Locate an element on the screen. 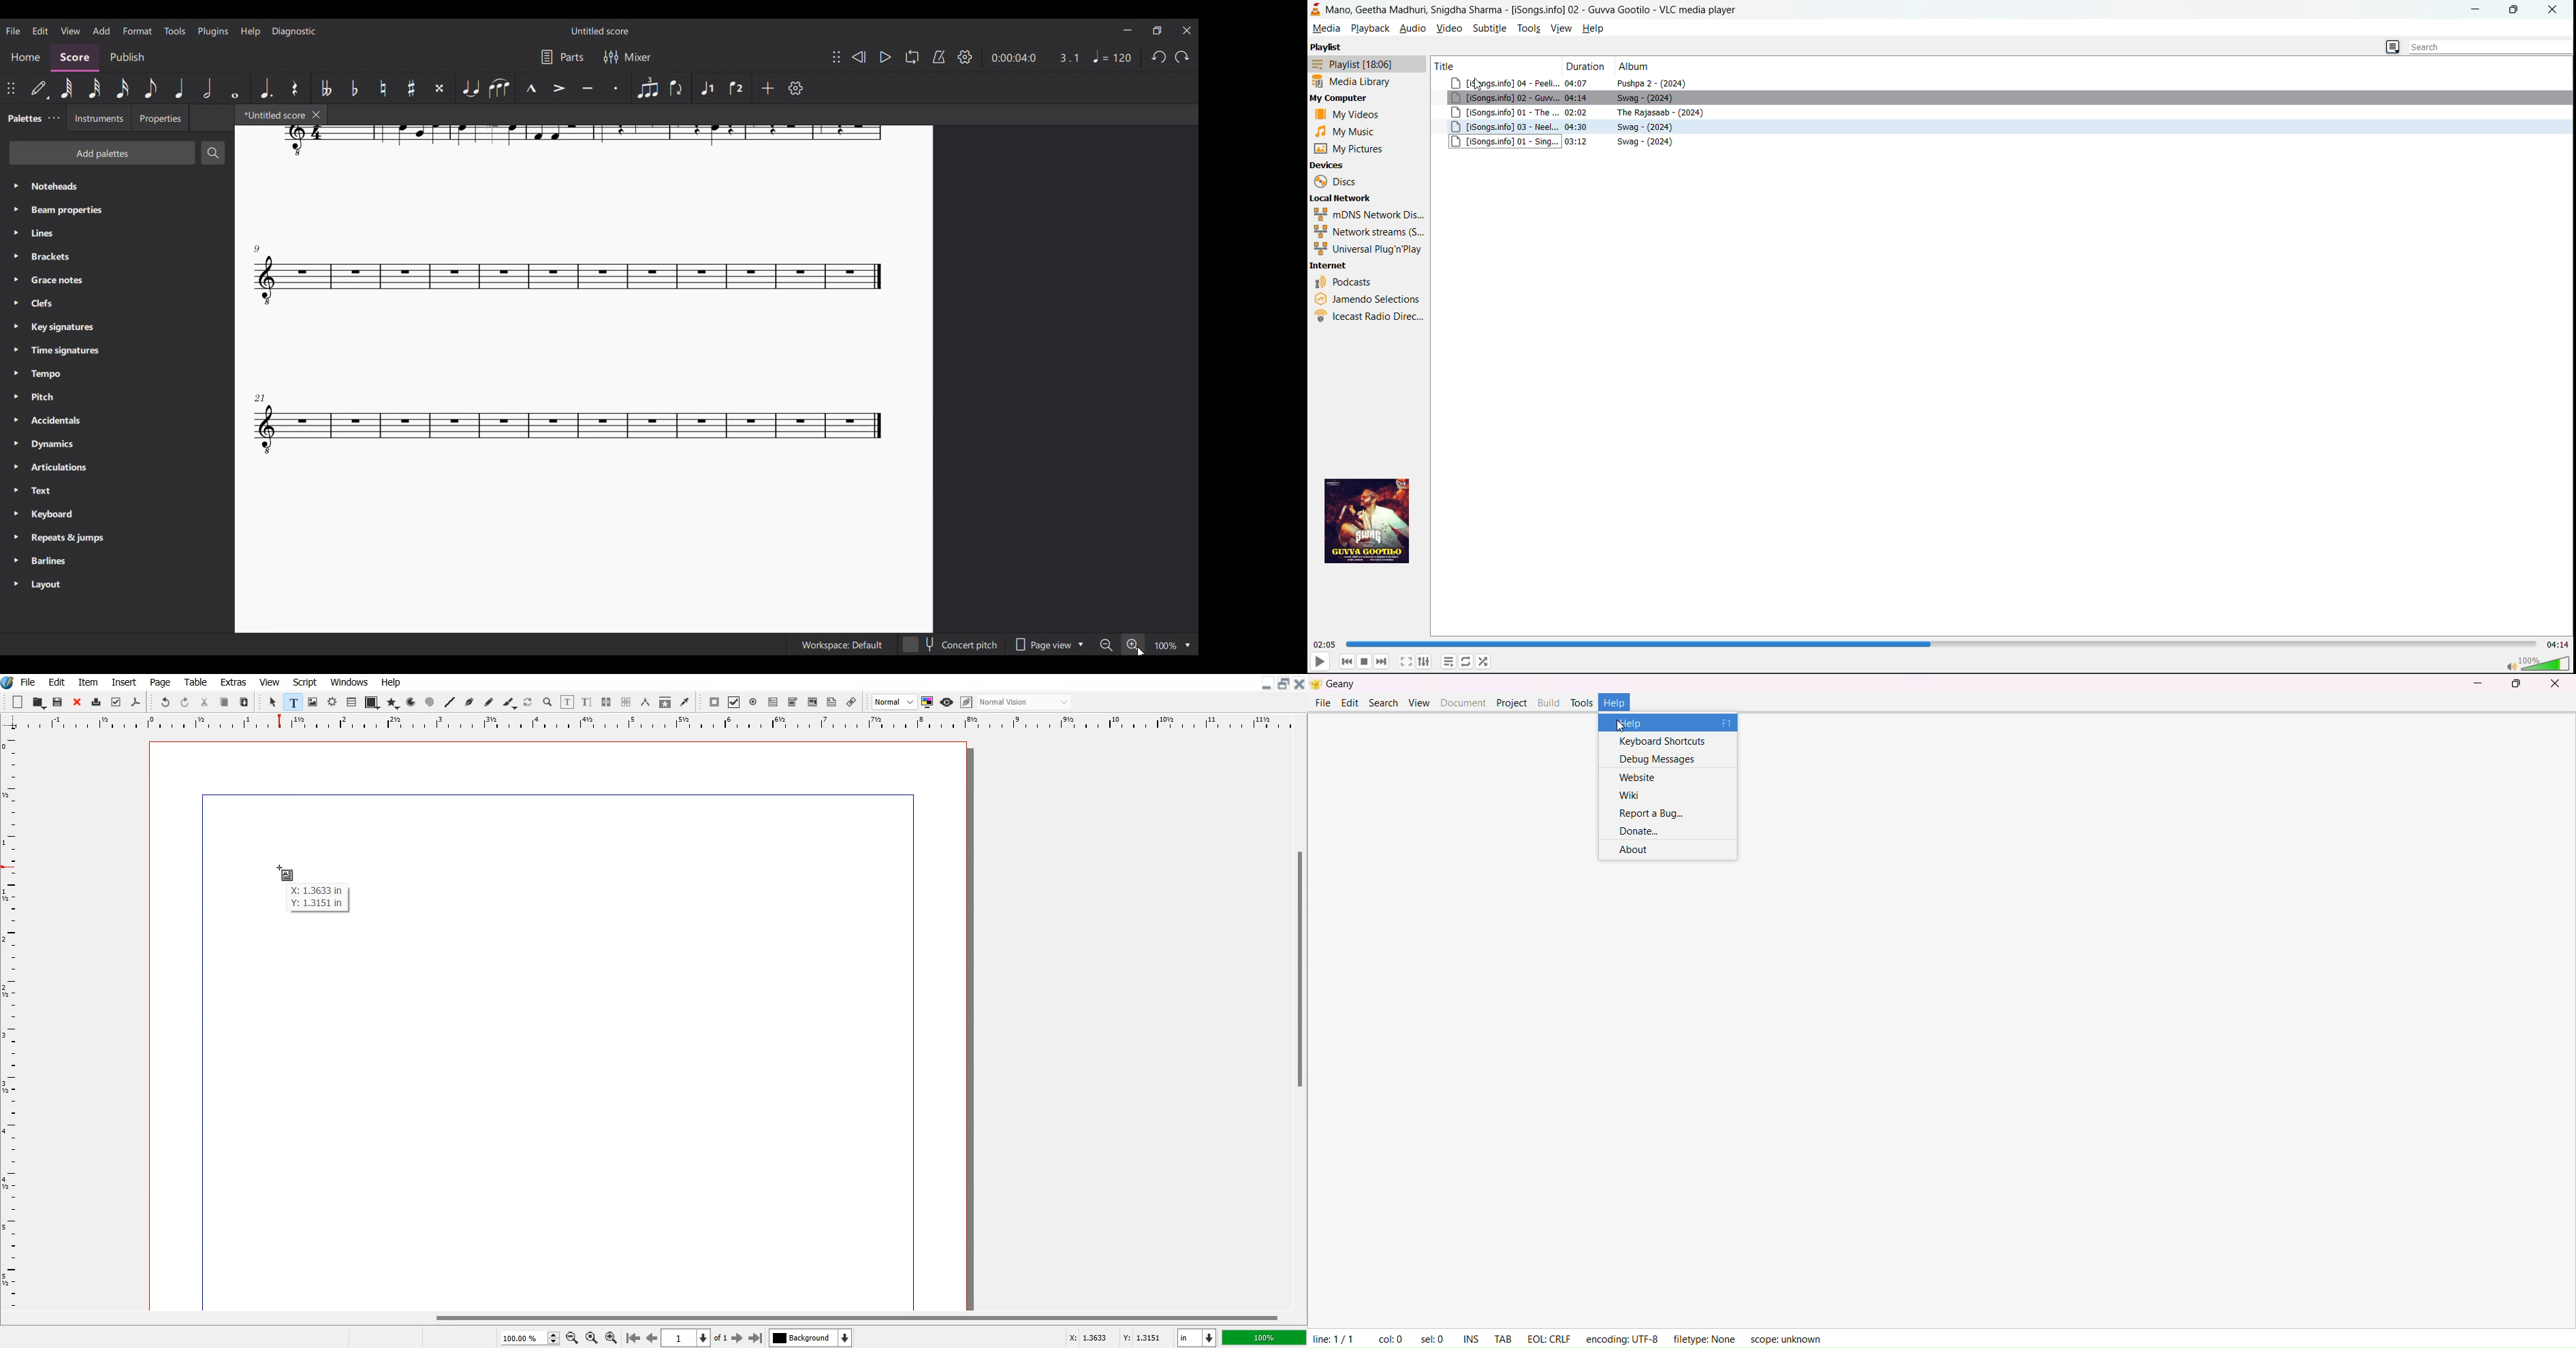  Vertical Scroll bar is located at coordinates (1299, 1021).